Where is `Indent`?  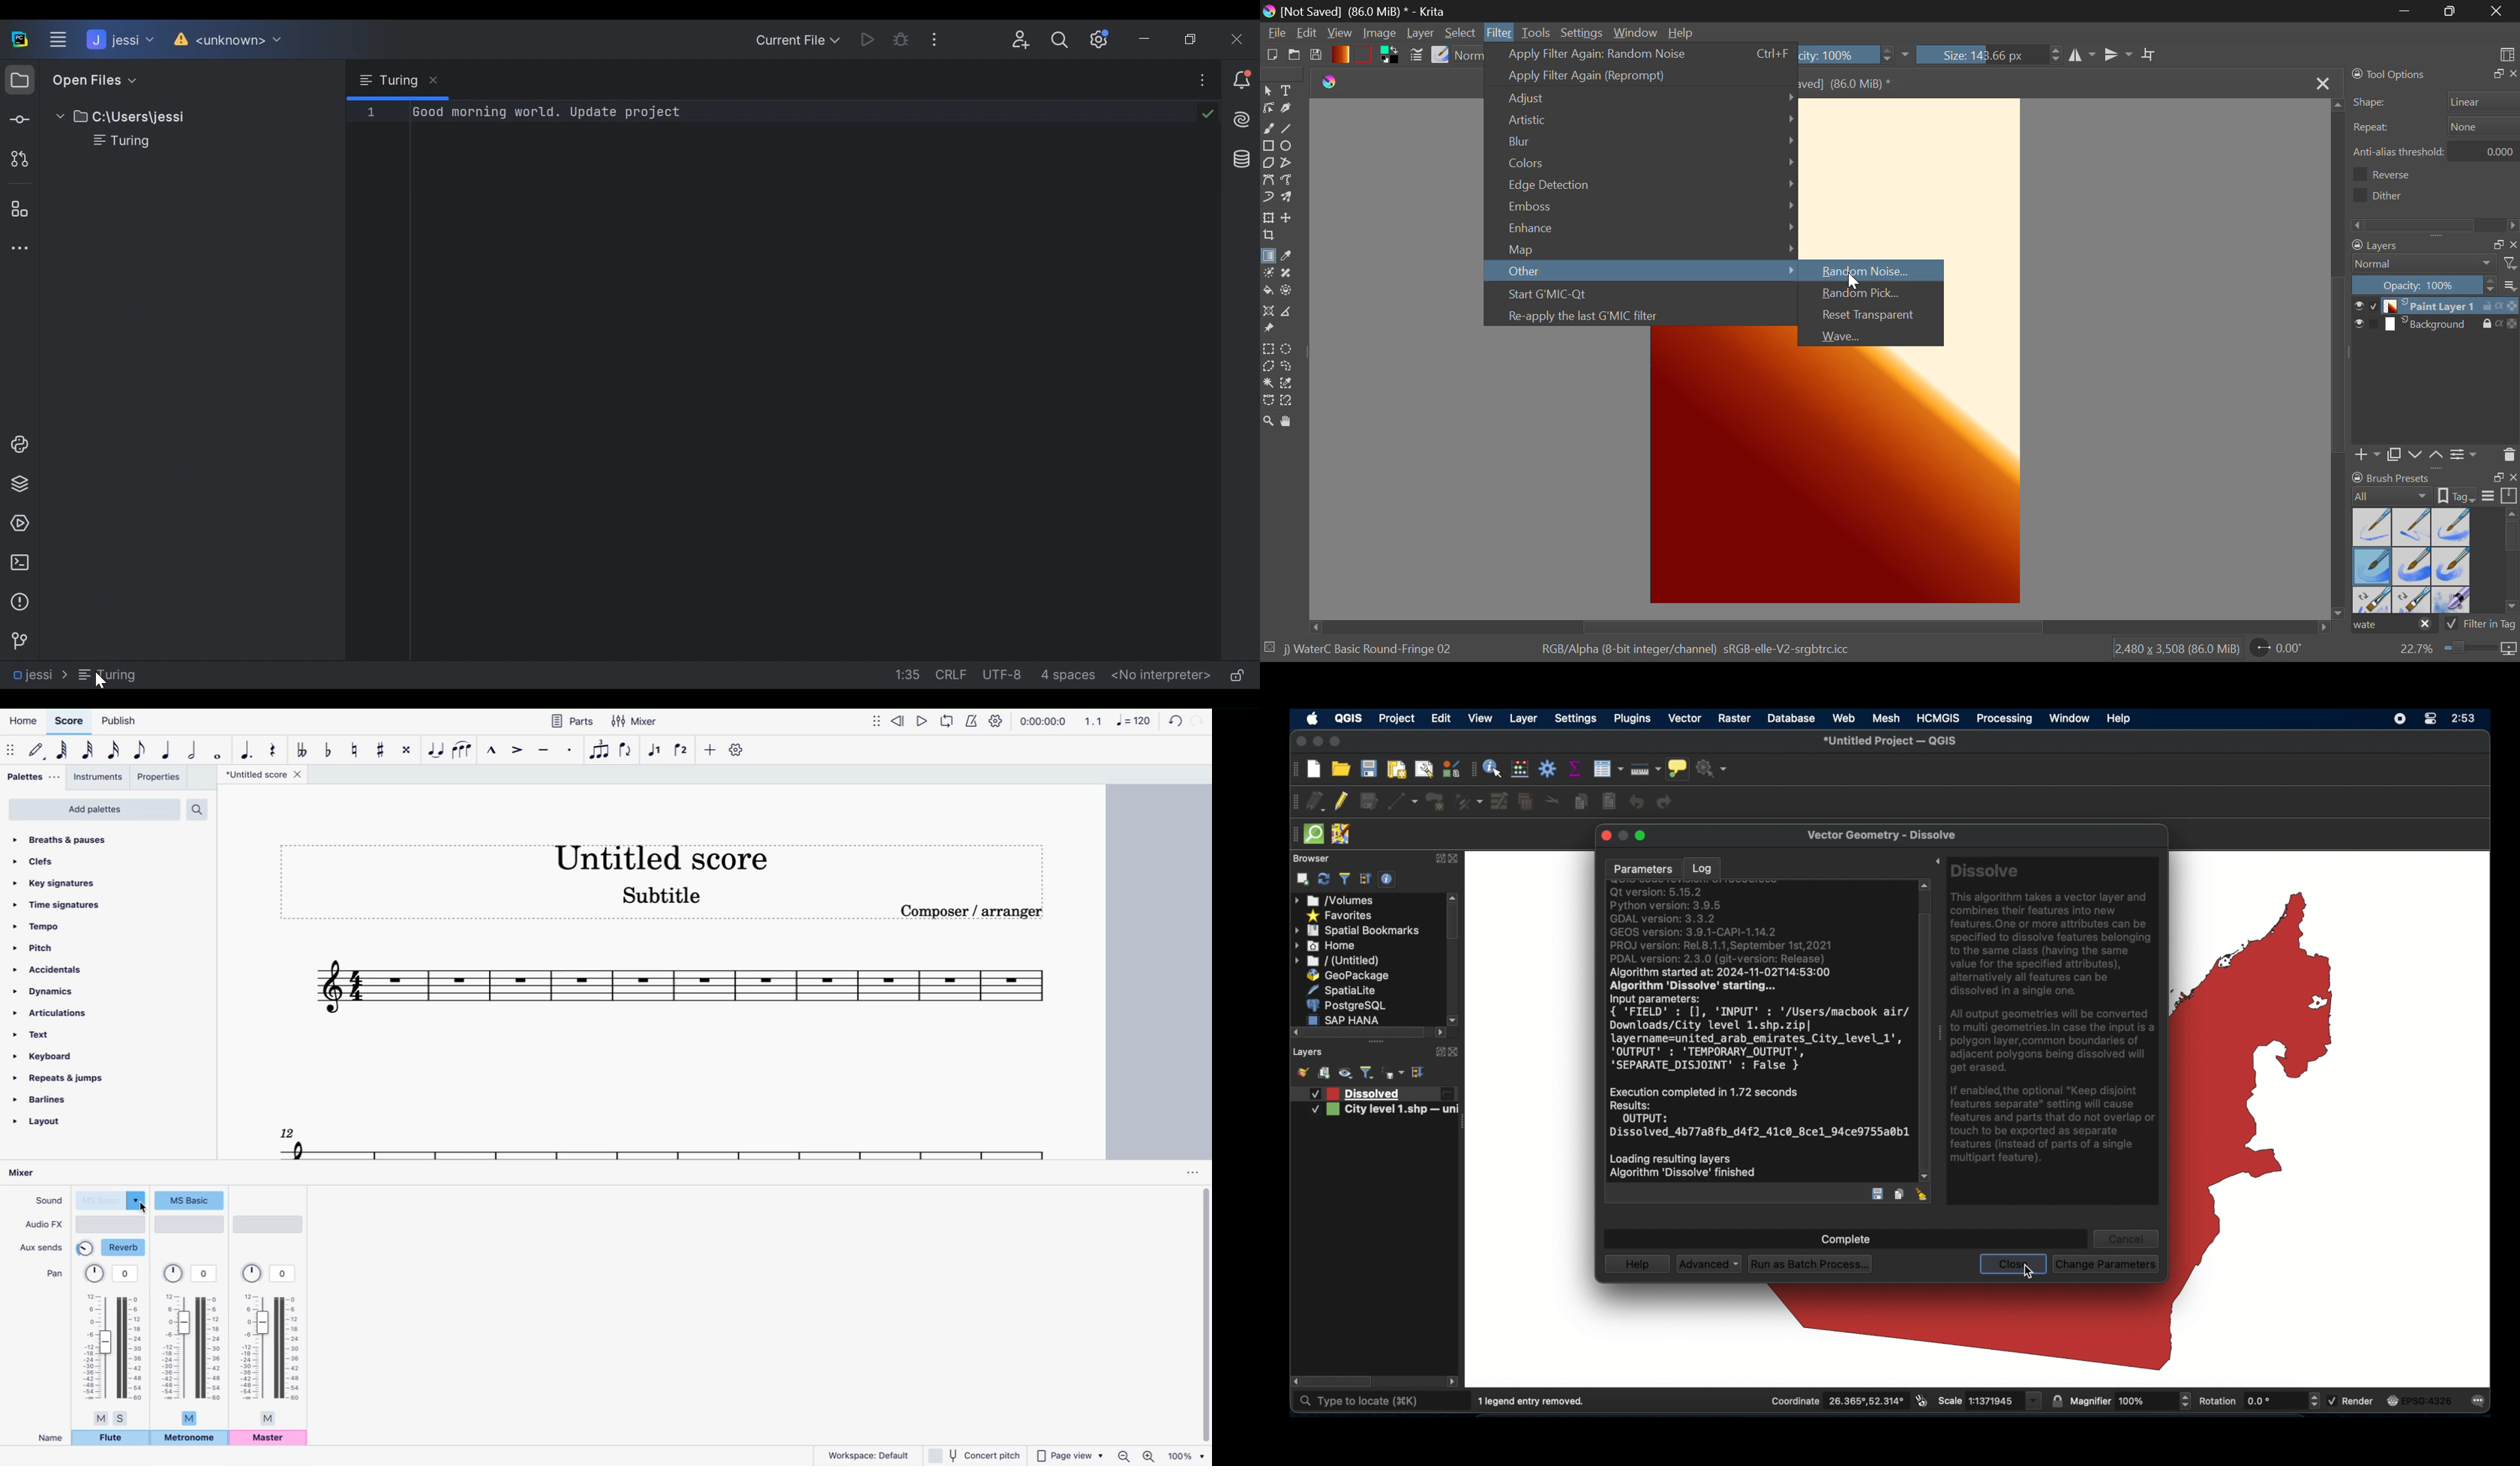
Indent is located at coordinates (1067, 675).